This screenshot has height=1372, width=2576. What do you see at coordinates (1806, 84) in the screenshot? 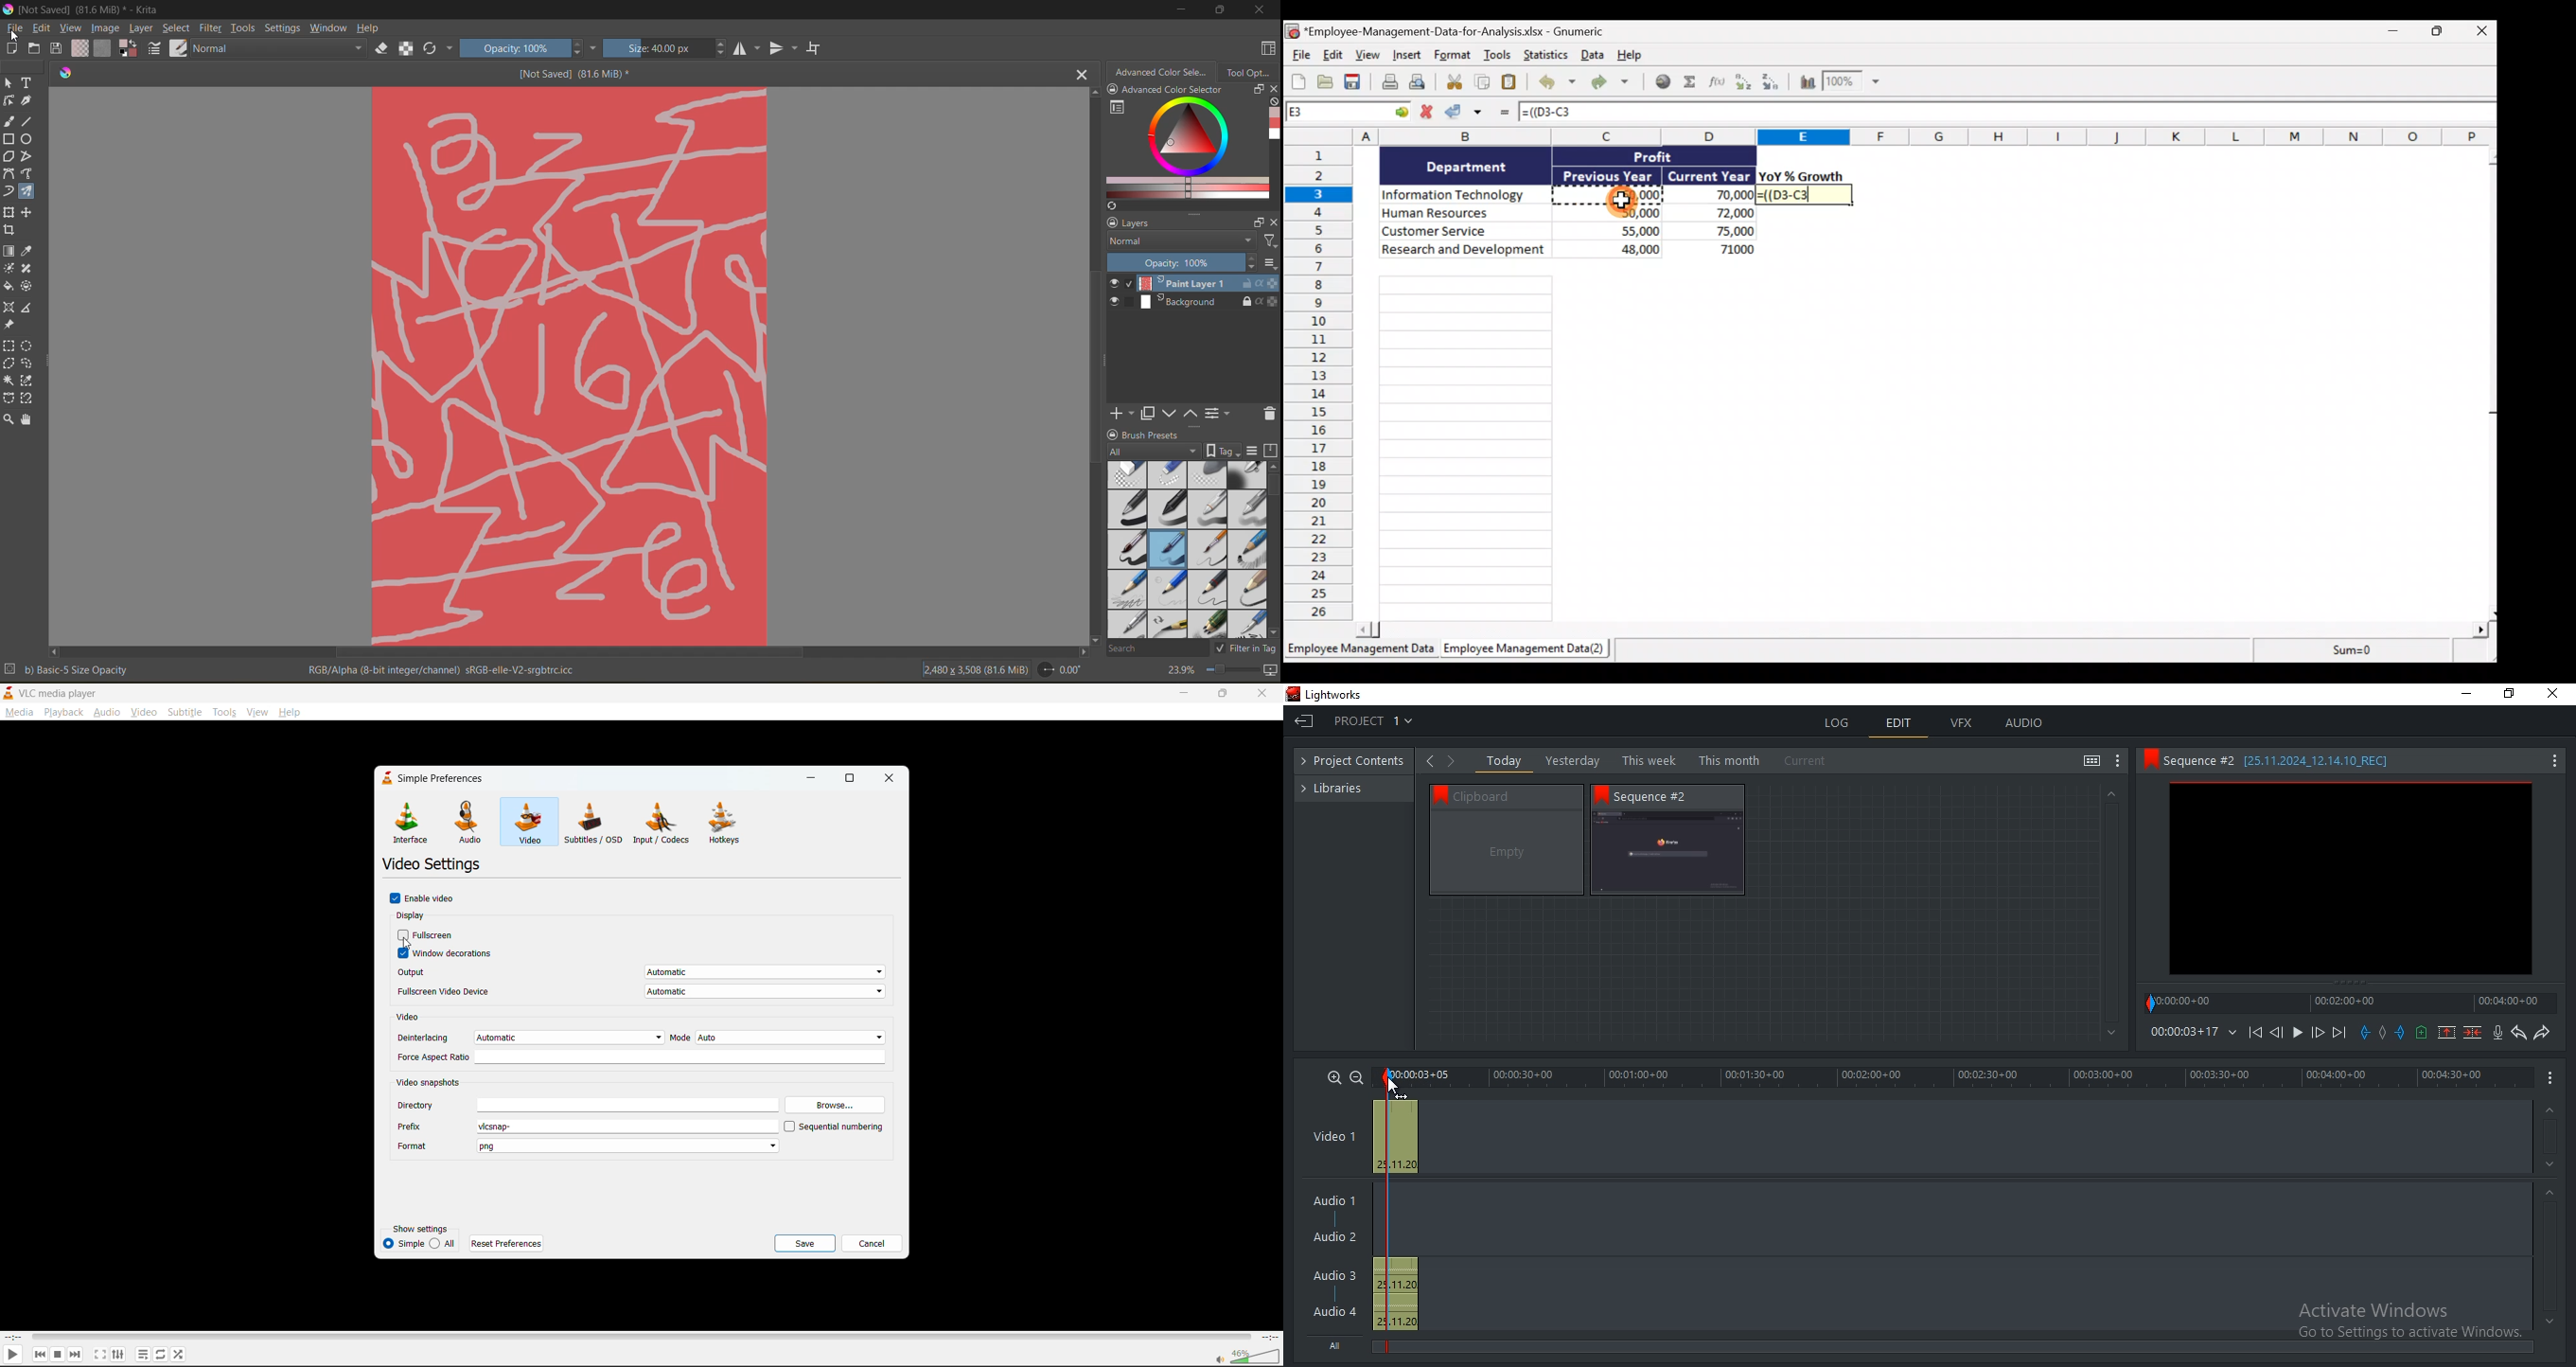
I see `Insert a chart` at bounding box center [1806, 84].